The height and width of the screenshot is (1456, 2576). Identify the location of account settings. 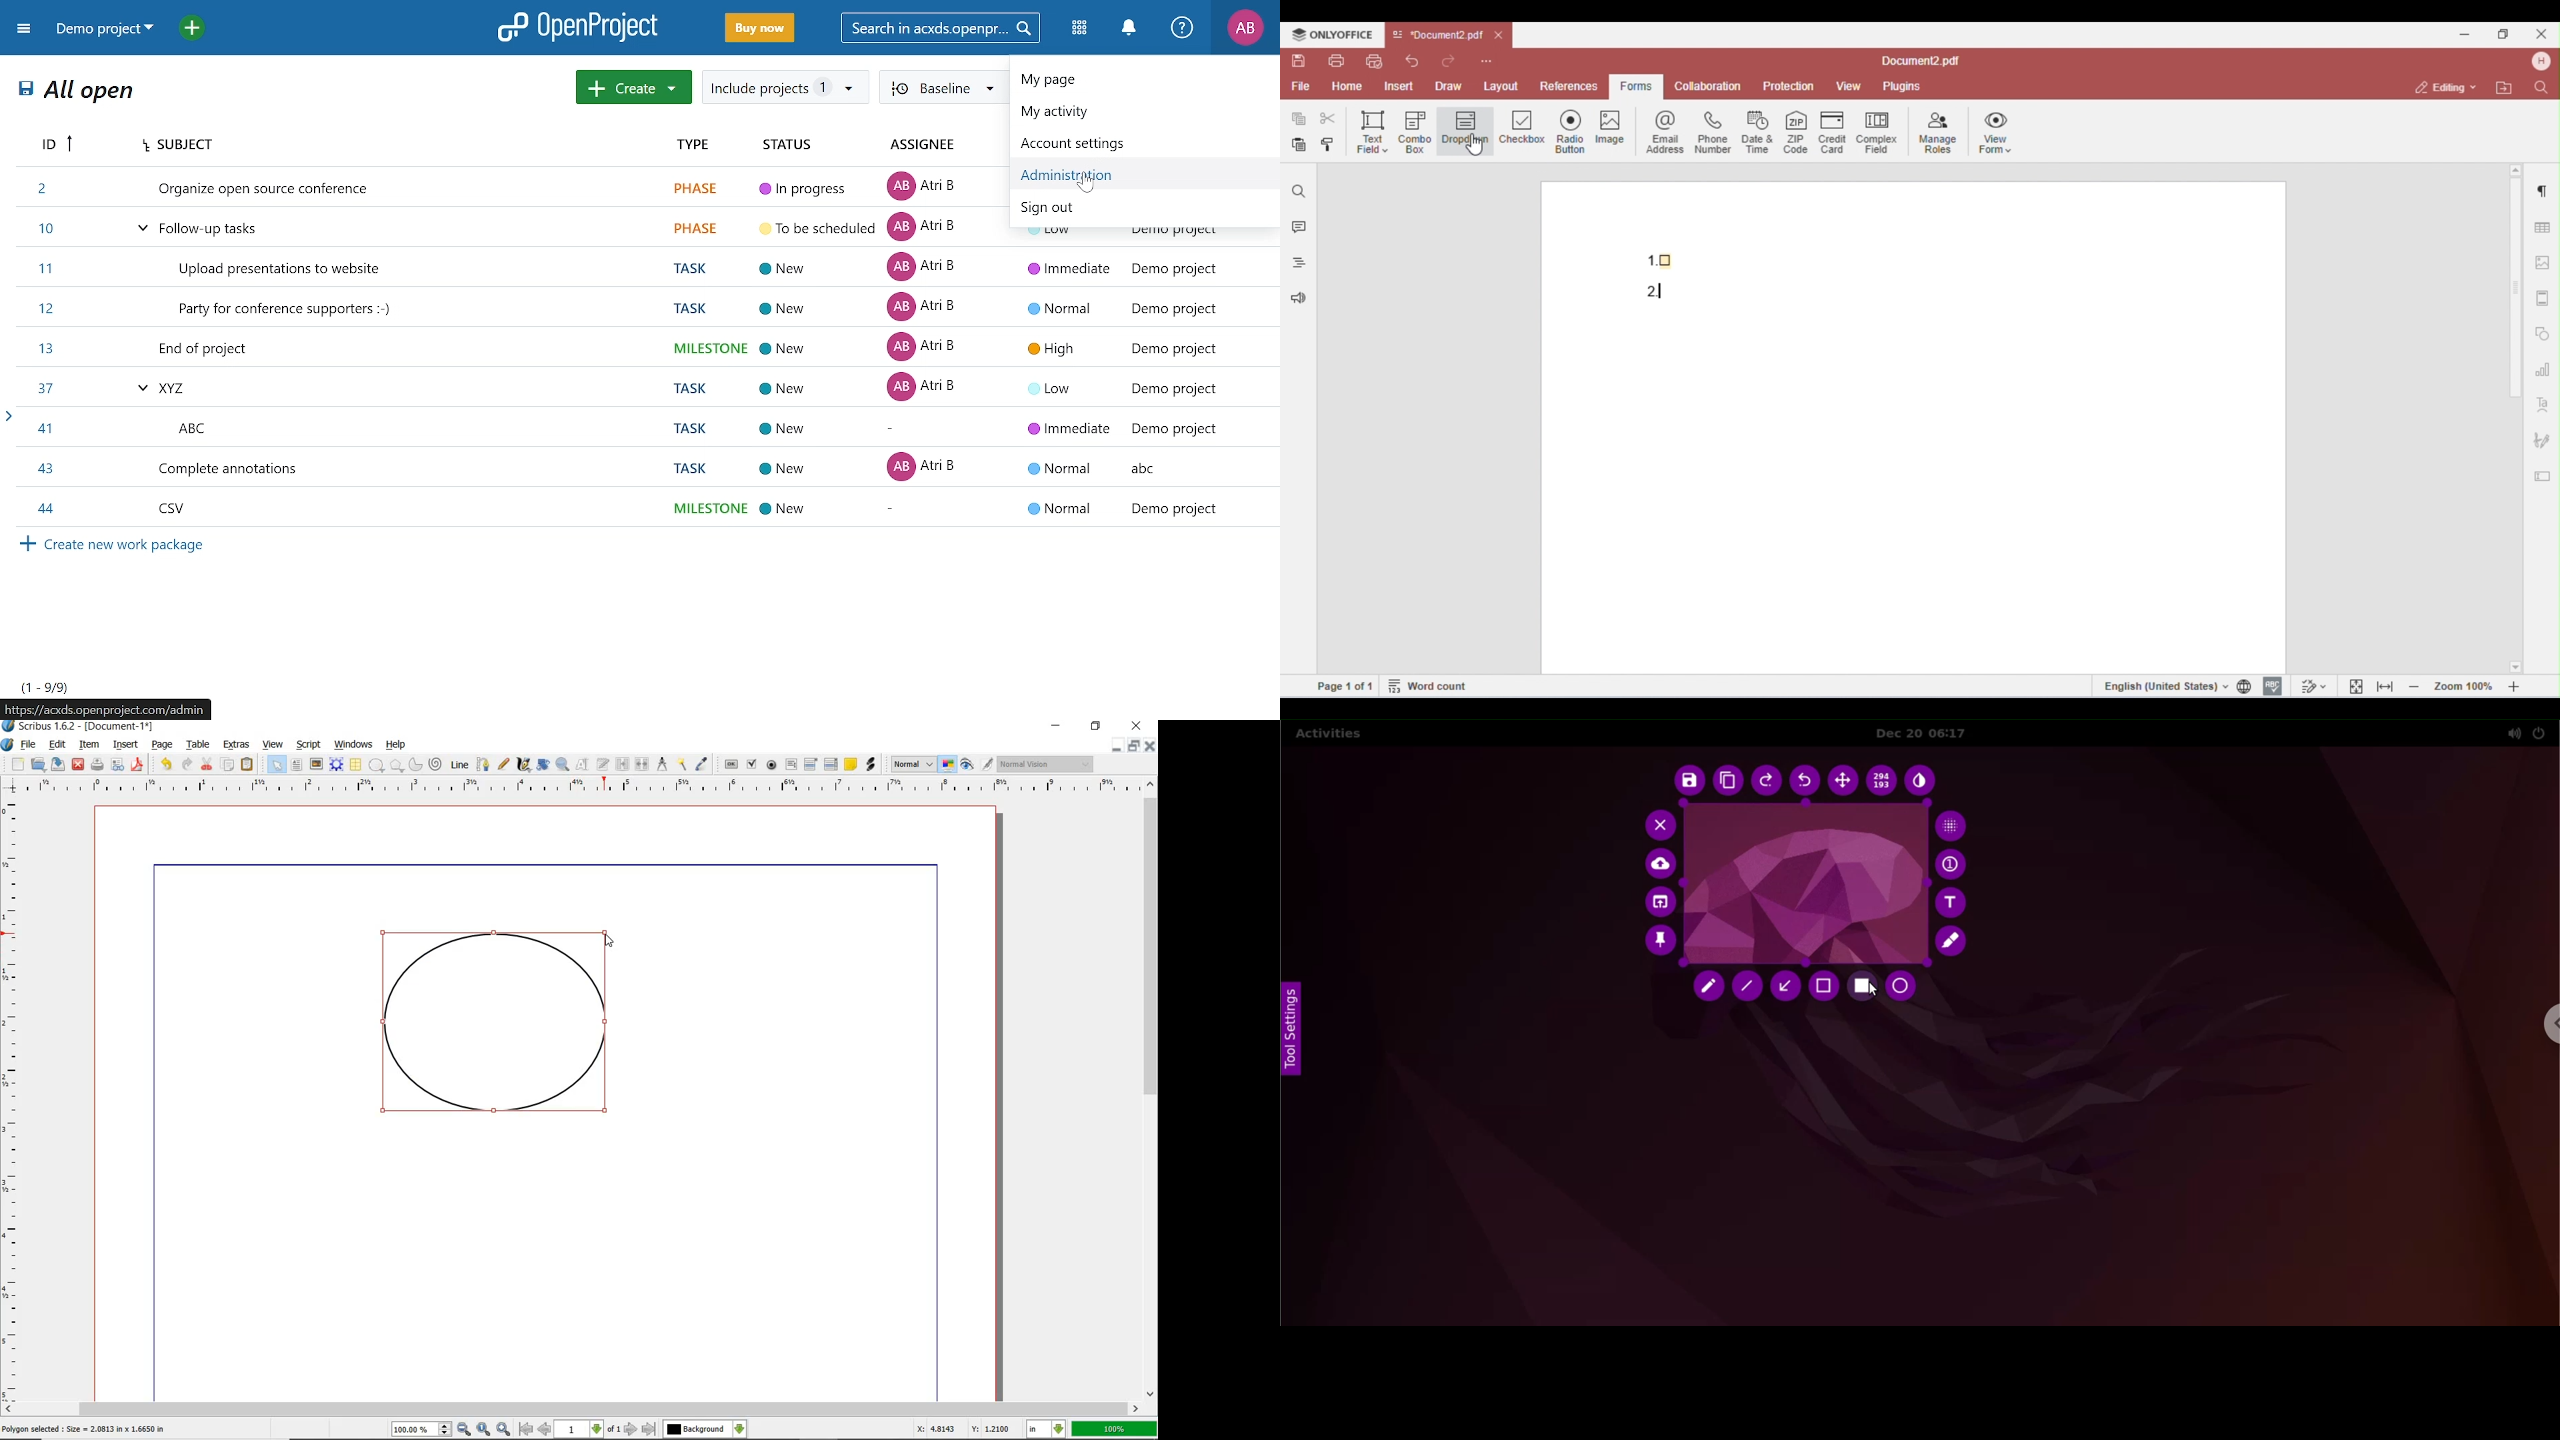
(1129, 142).